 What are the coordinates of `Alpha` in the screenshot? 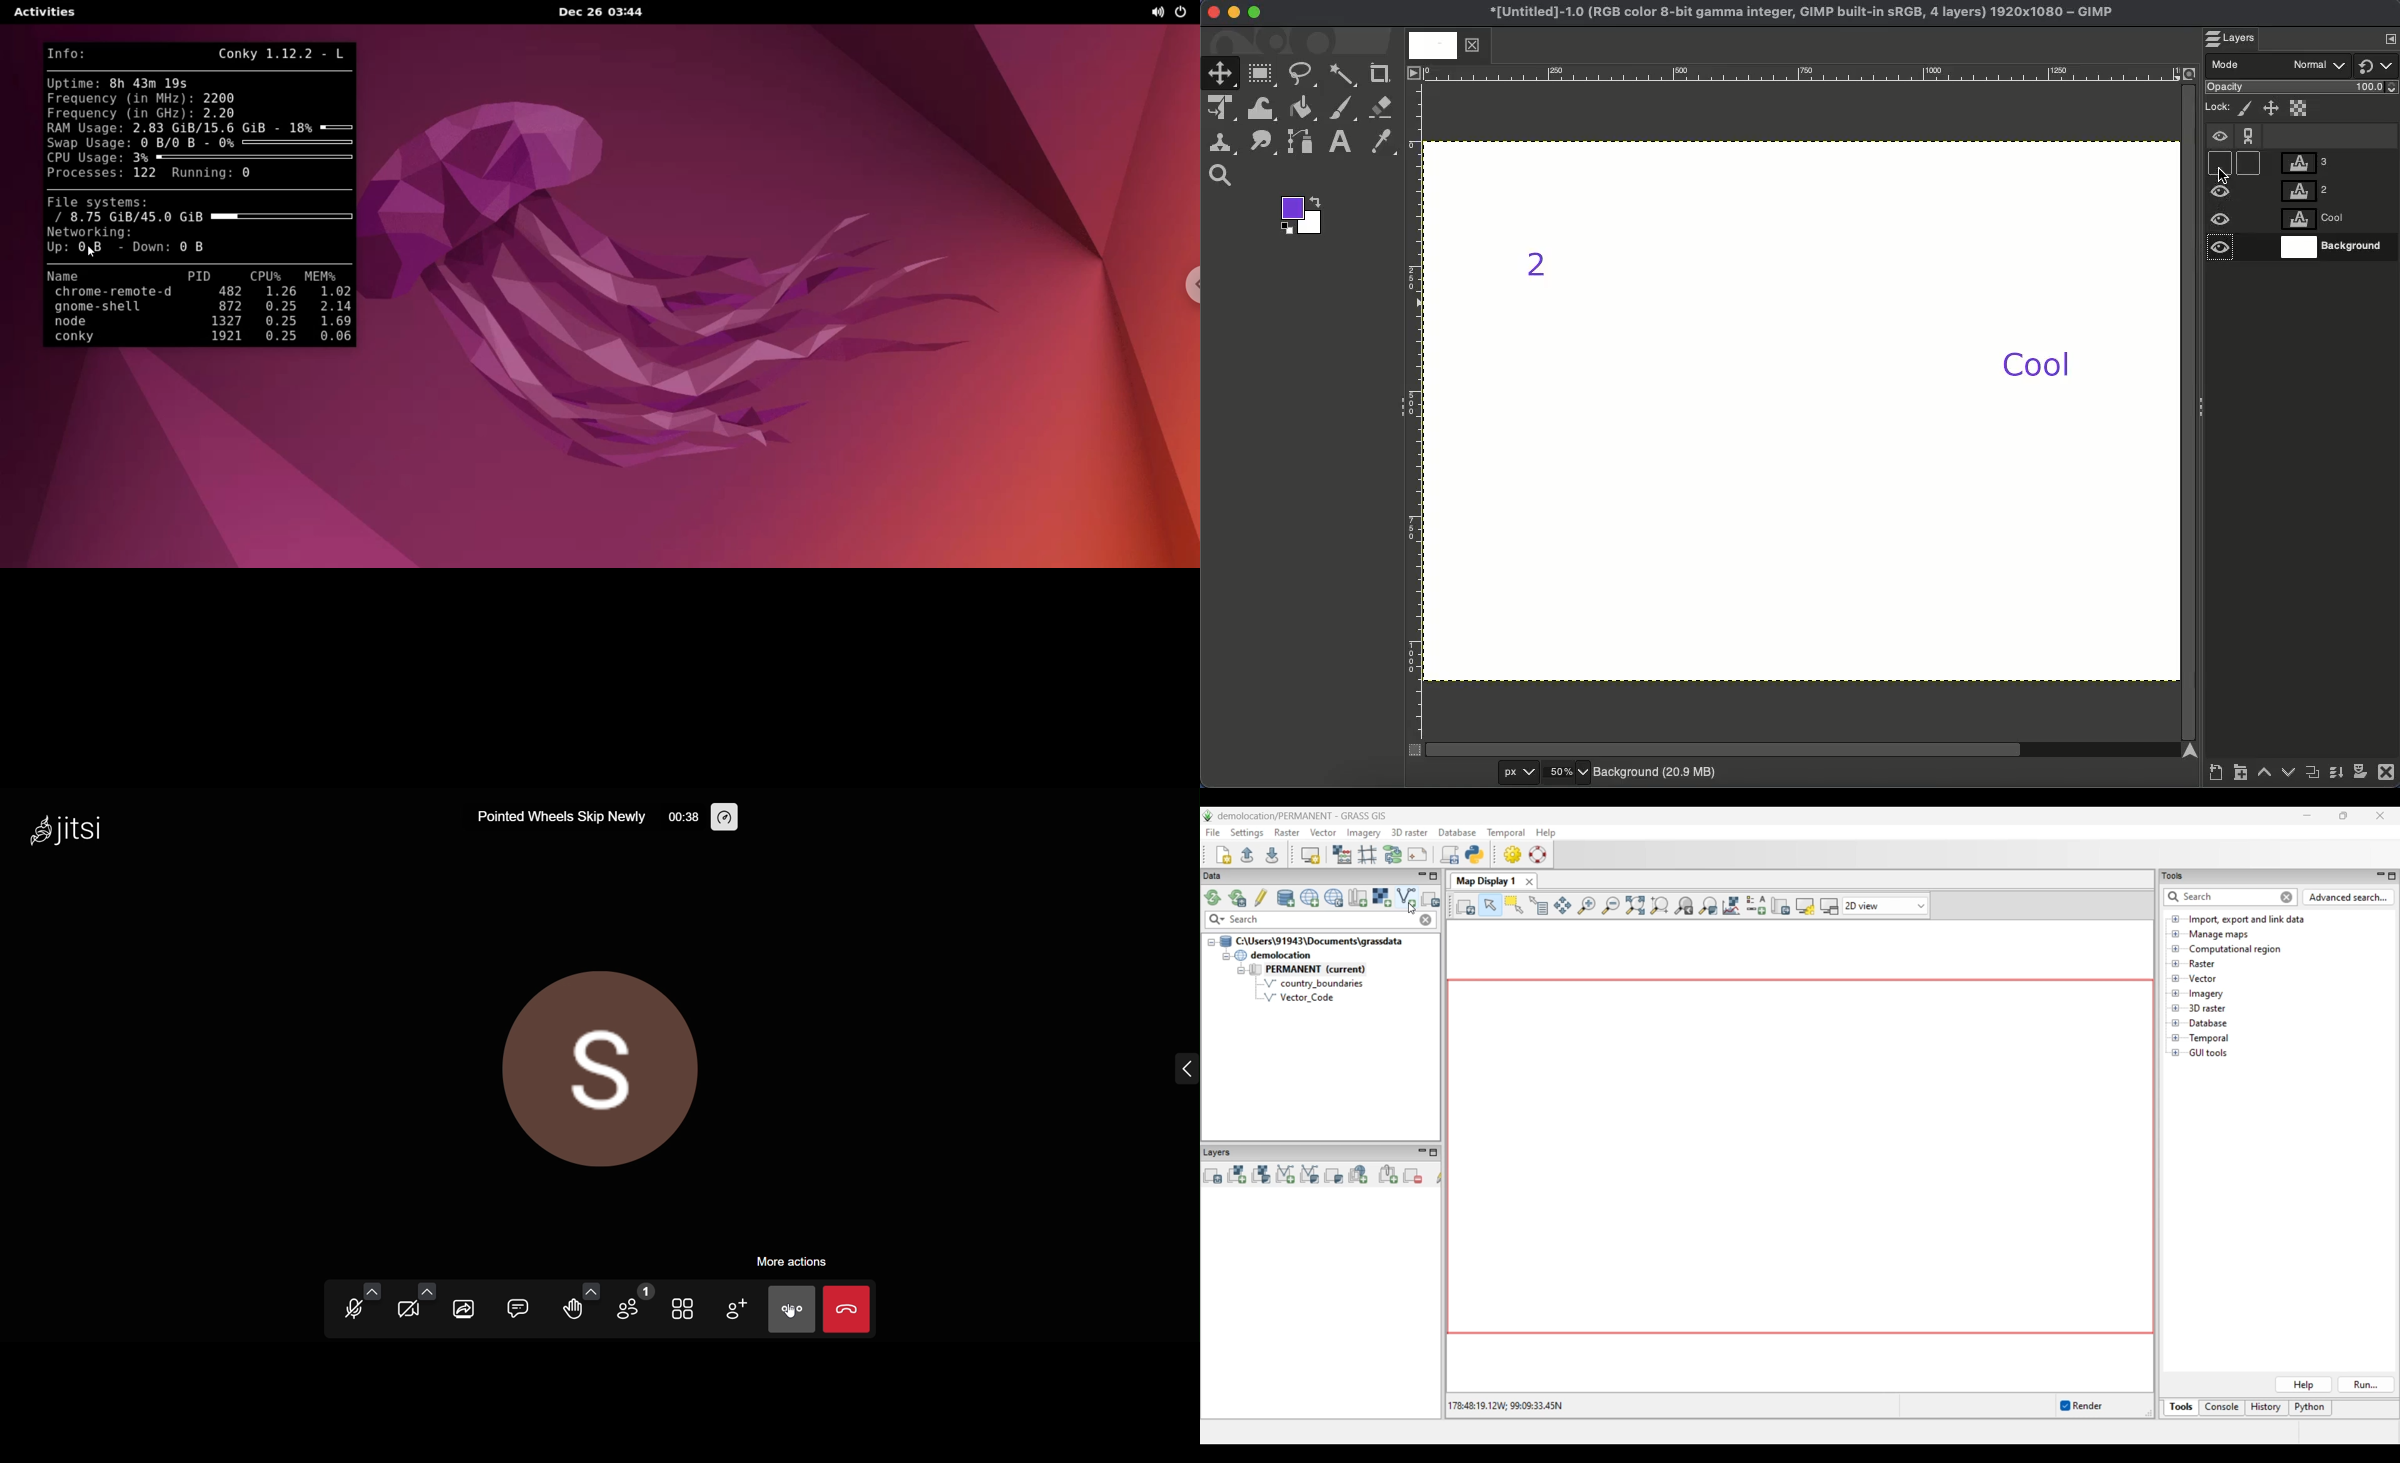 It's located at (2300, 107).